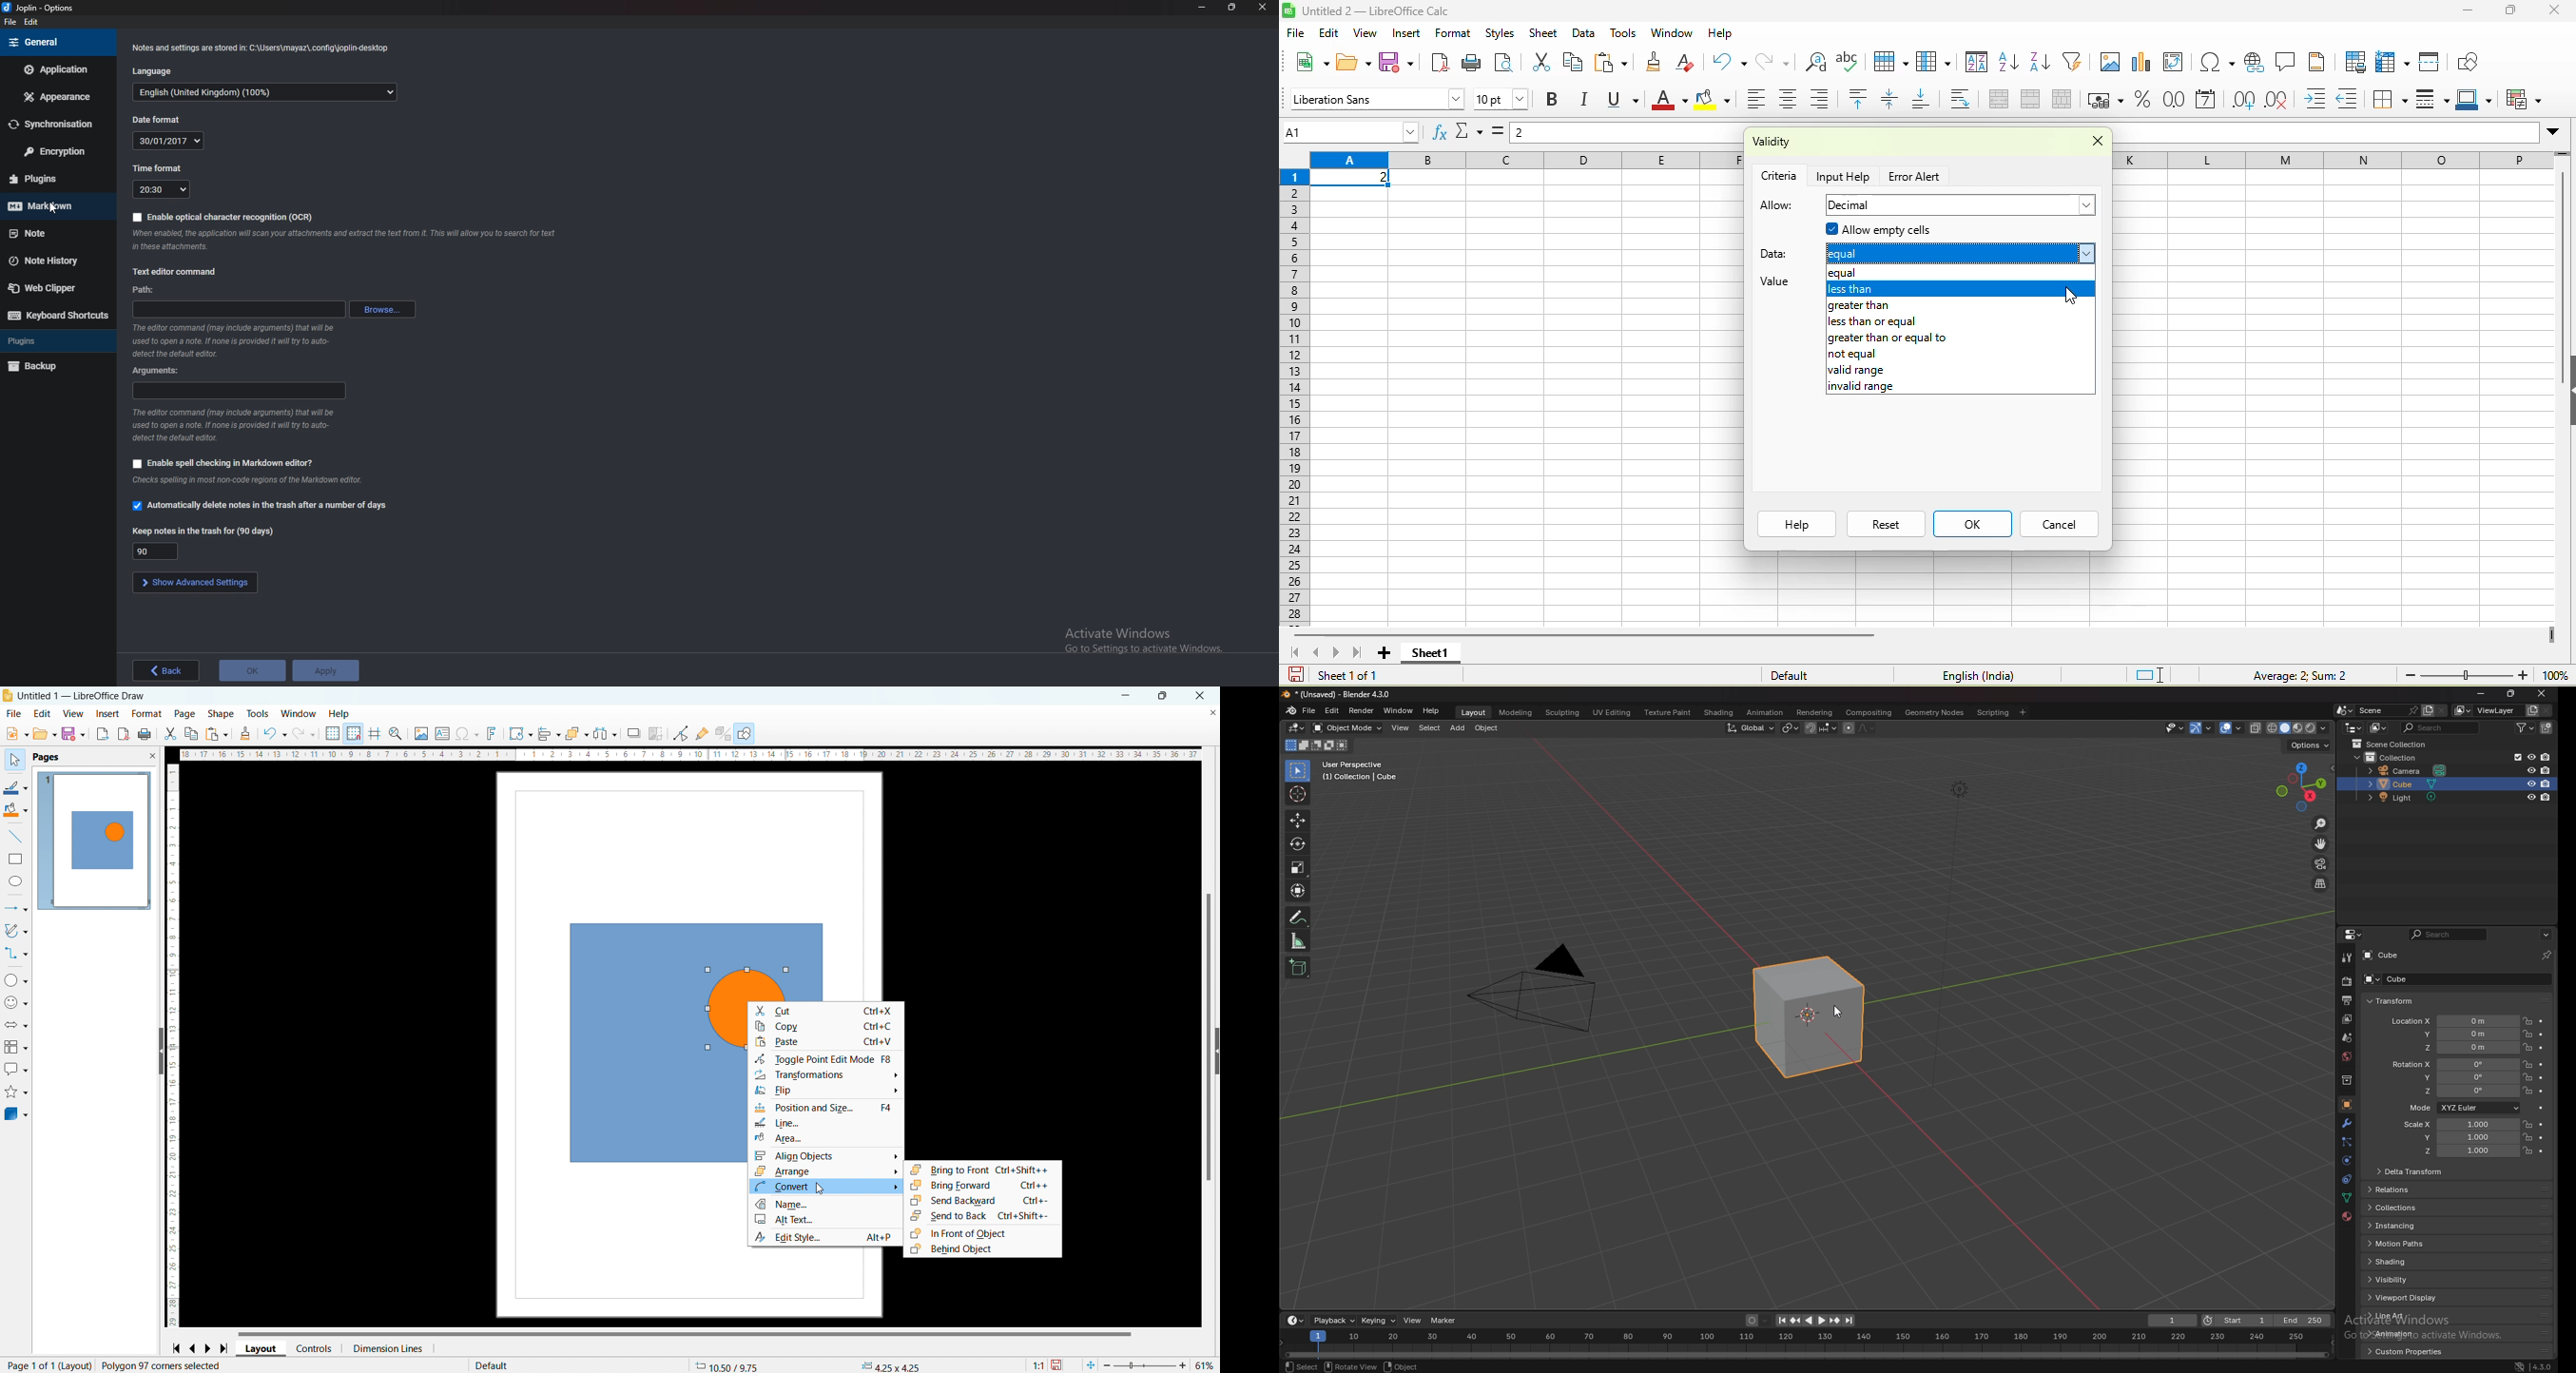  Describe the element at coordinates (147, 714) in the screenshot. I see `format` at that location.